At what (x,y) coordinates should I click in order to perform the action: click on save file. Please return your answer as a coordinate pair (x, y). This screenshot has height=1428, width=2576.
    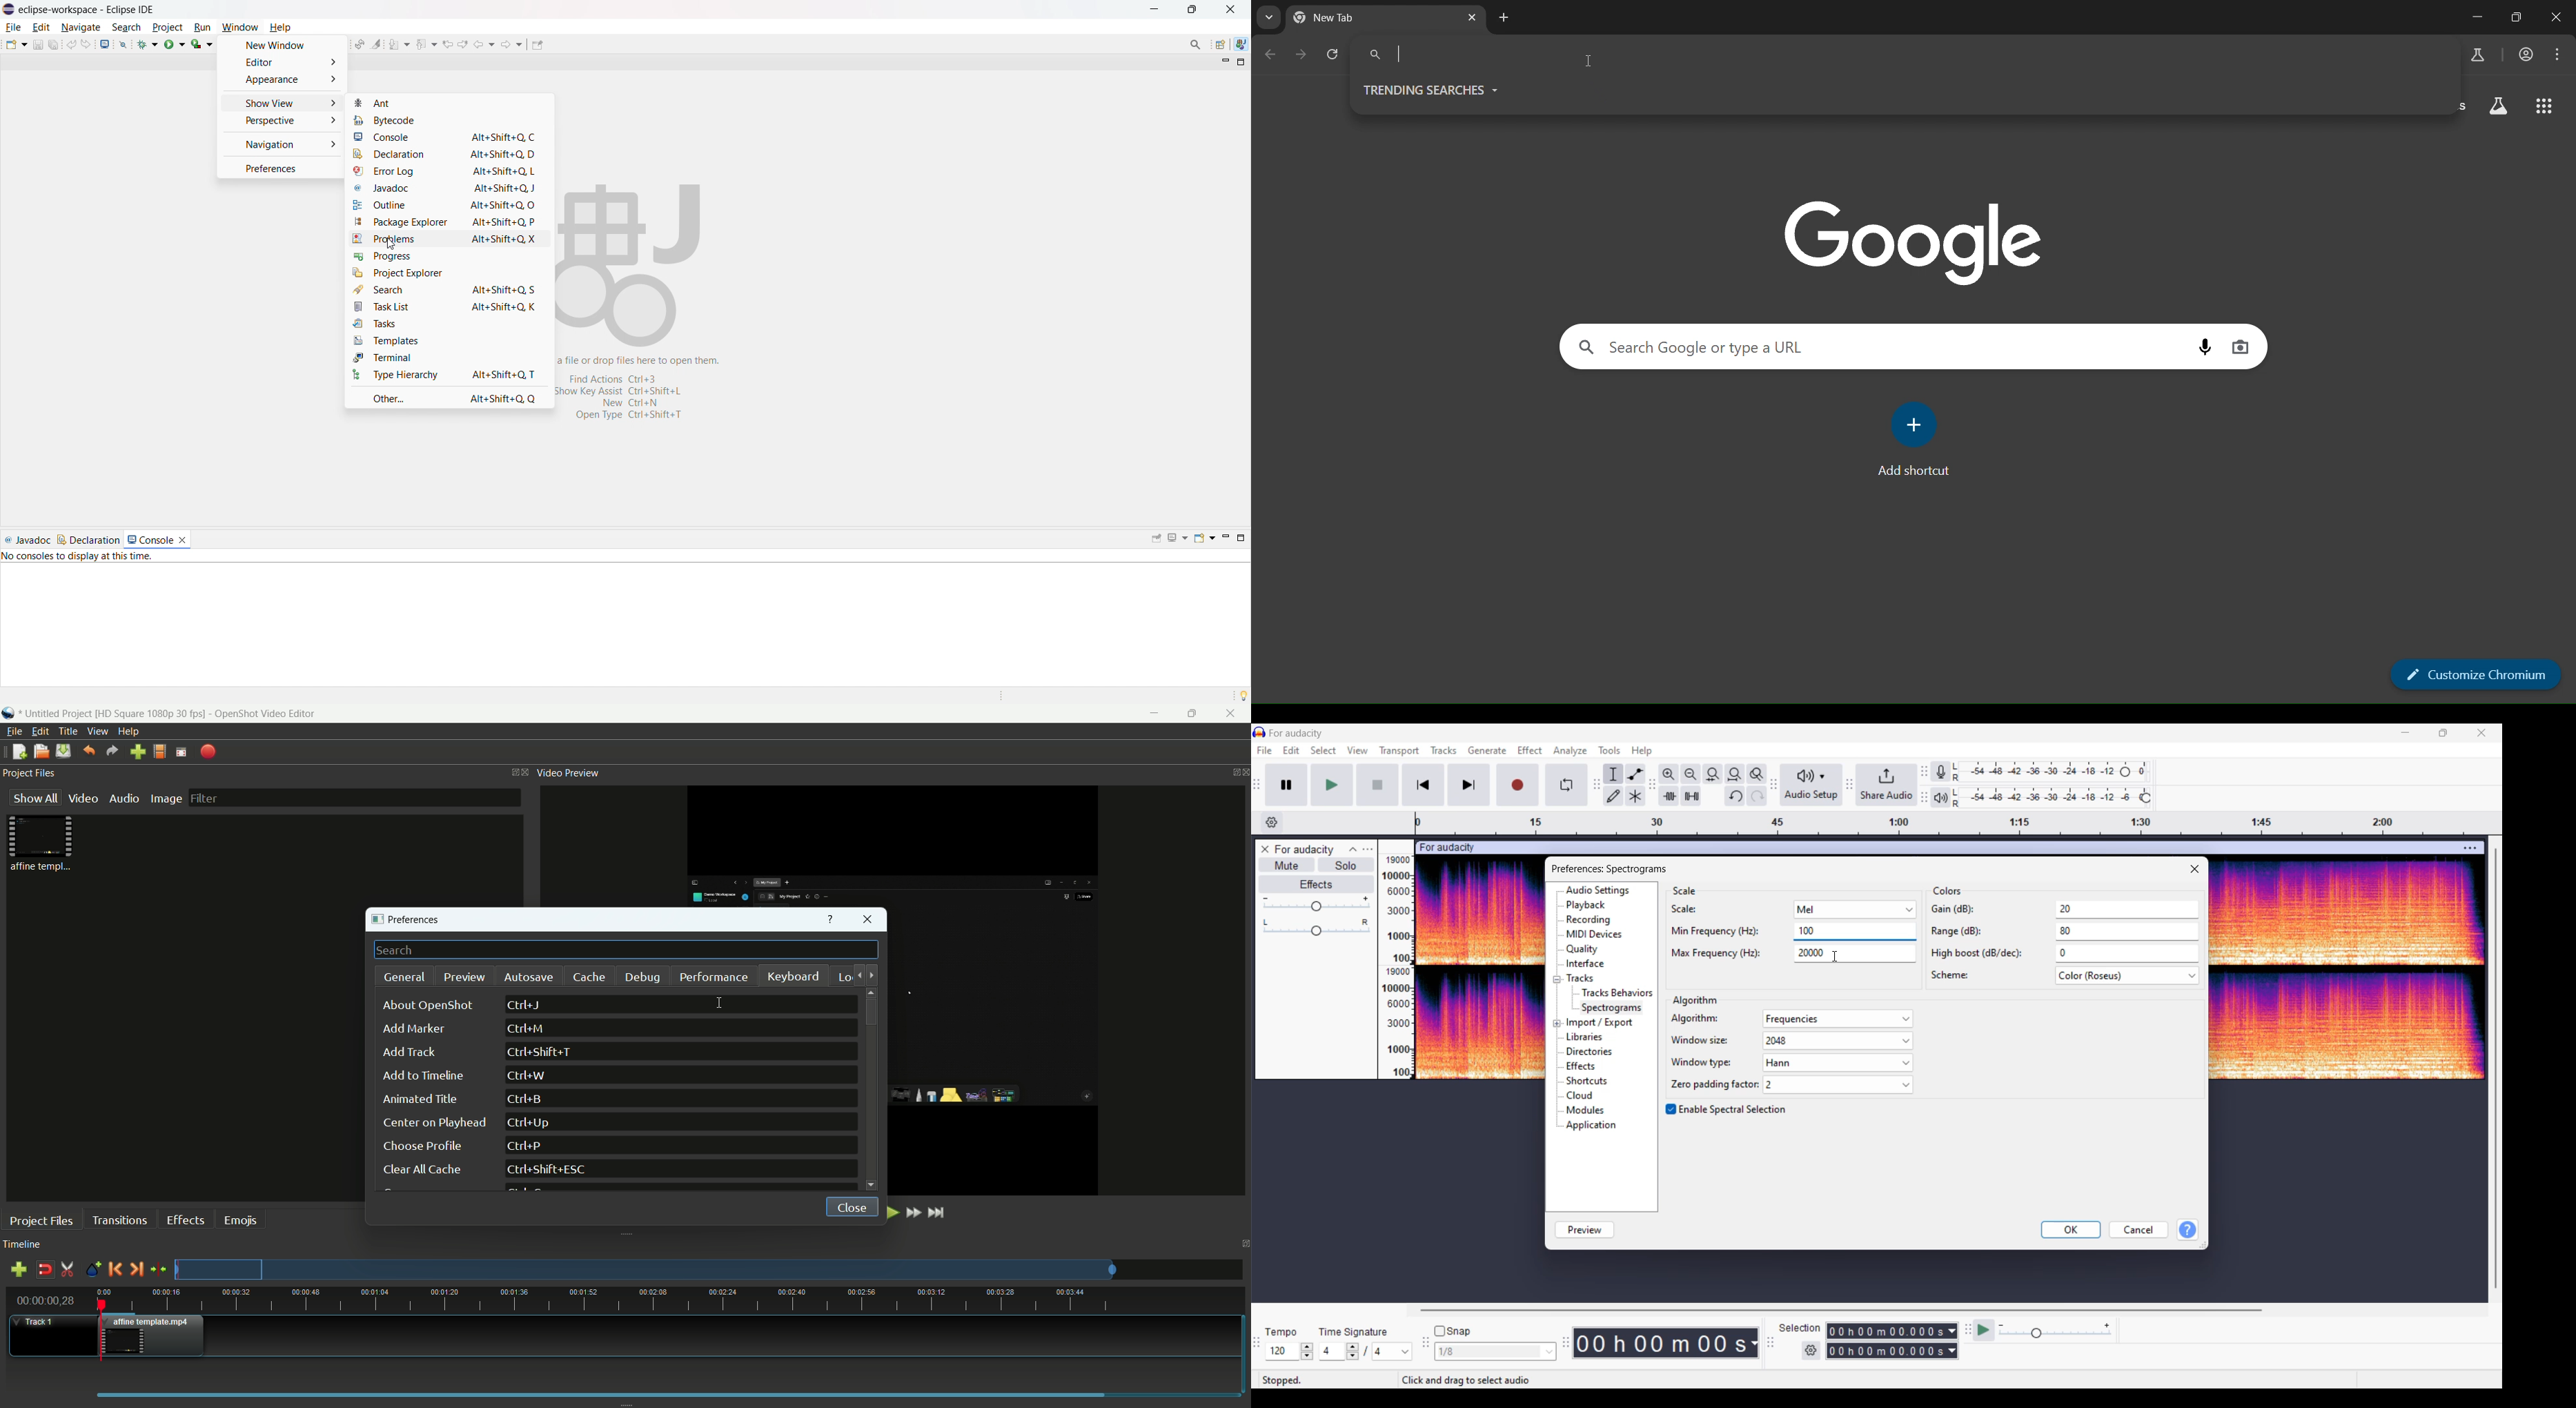
    Looking at the image, I should click on (63, 751).